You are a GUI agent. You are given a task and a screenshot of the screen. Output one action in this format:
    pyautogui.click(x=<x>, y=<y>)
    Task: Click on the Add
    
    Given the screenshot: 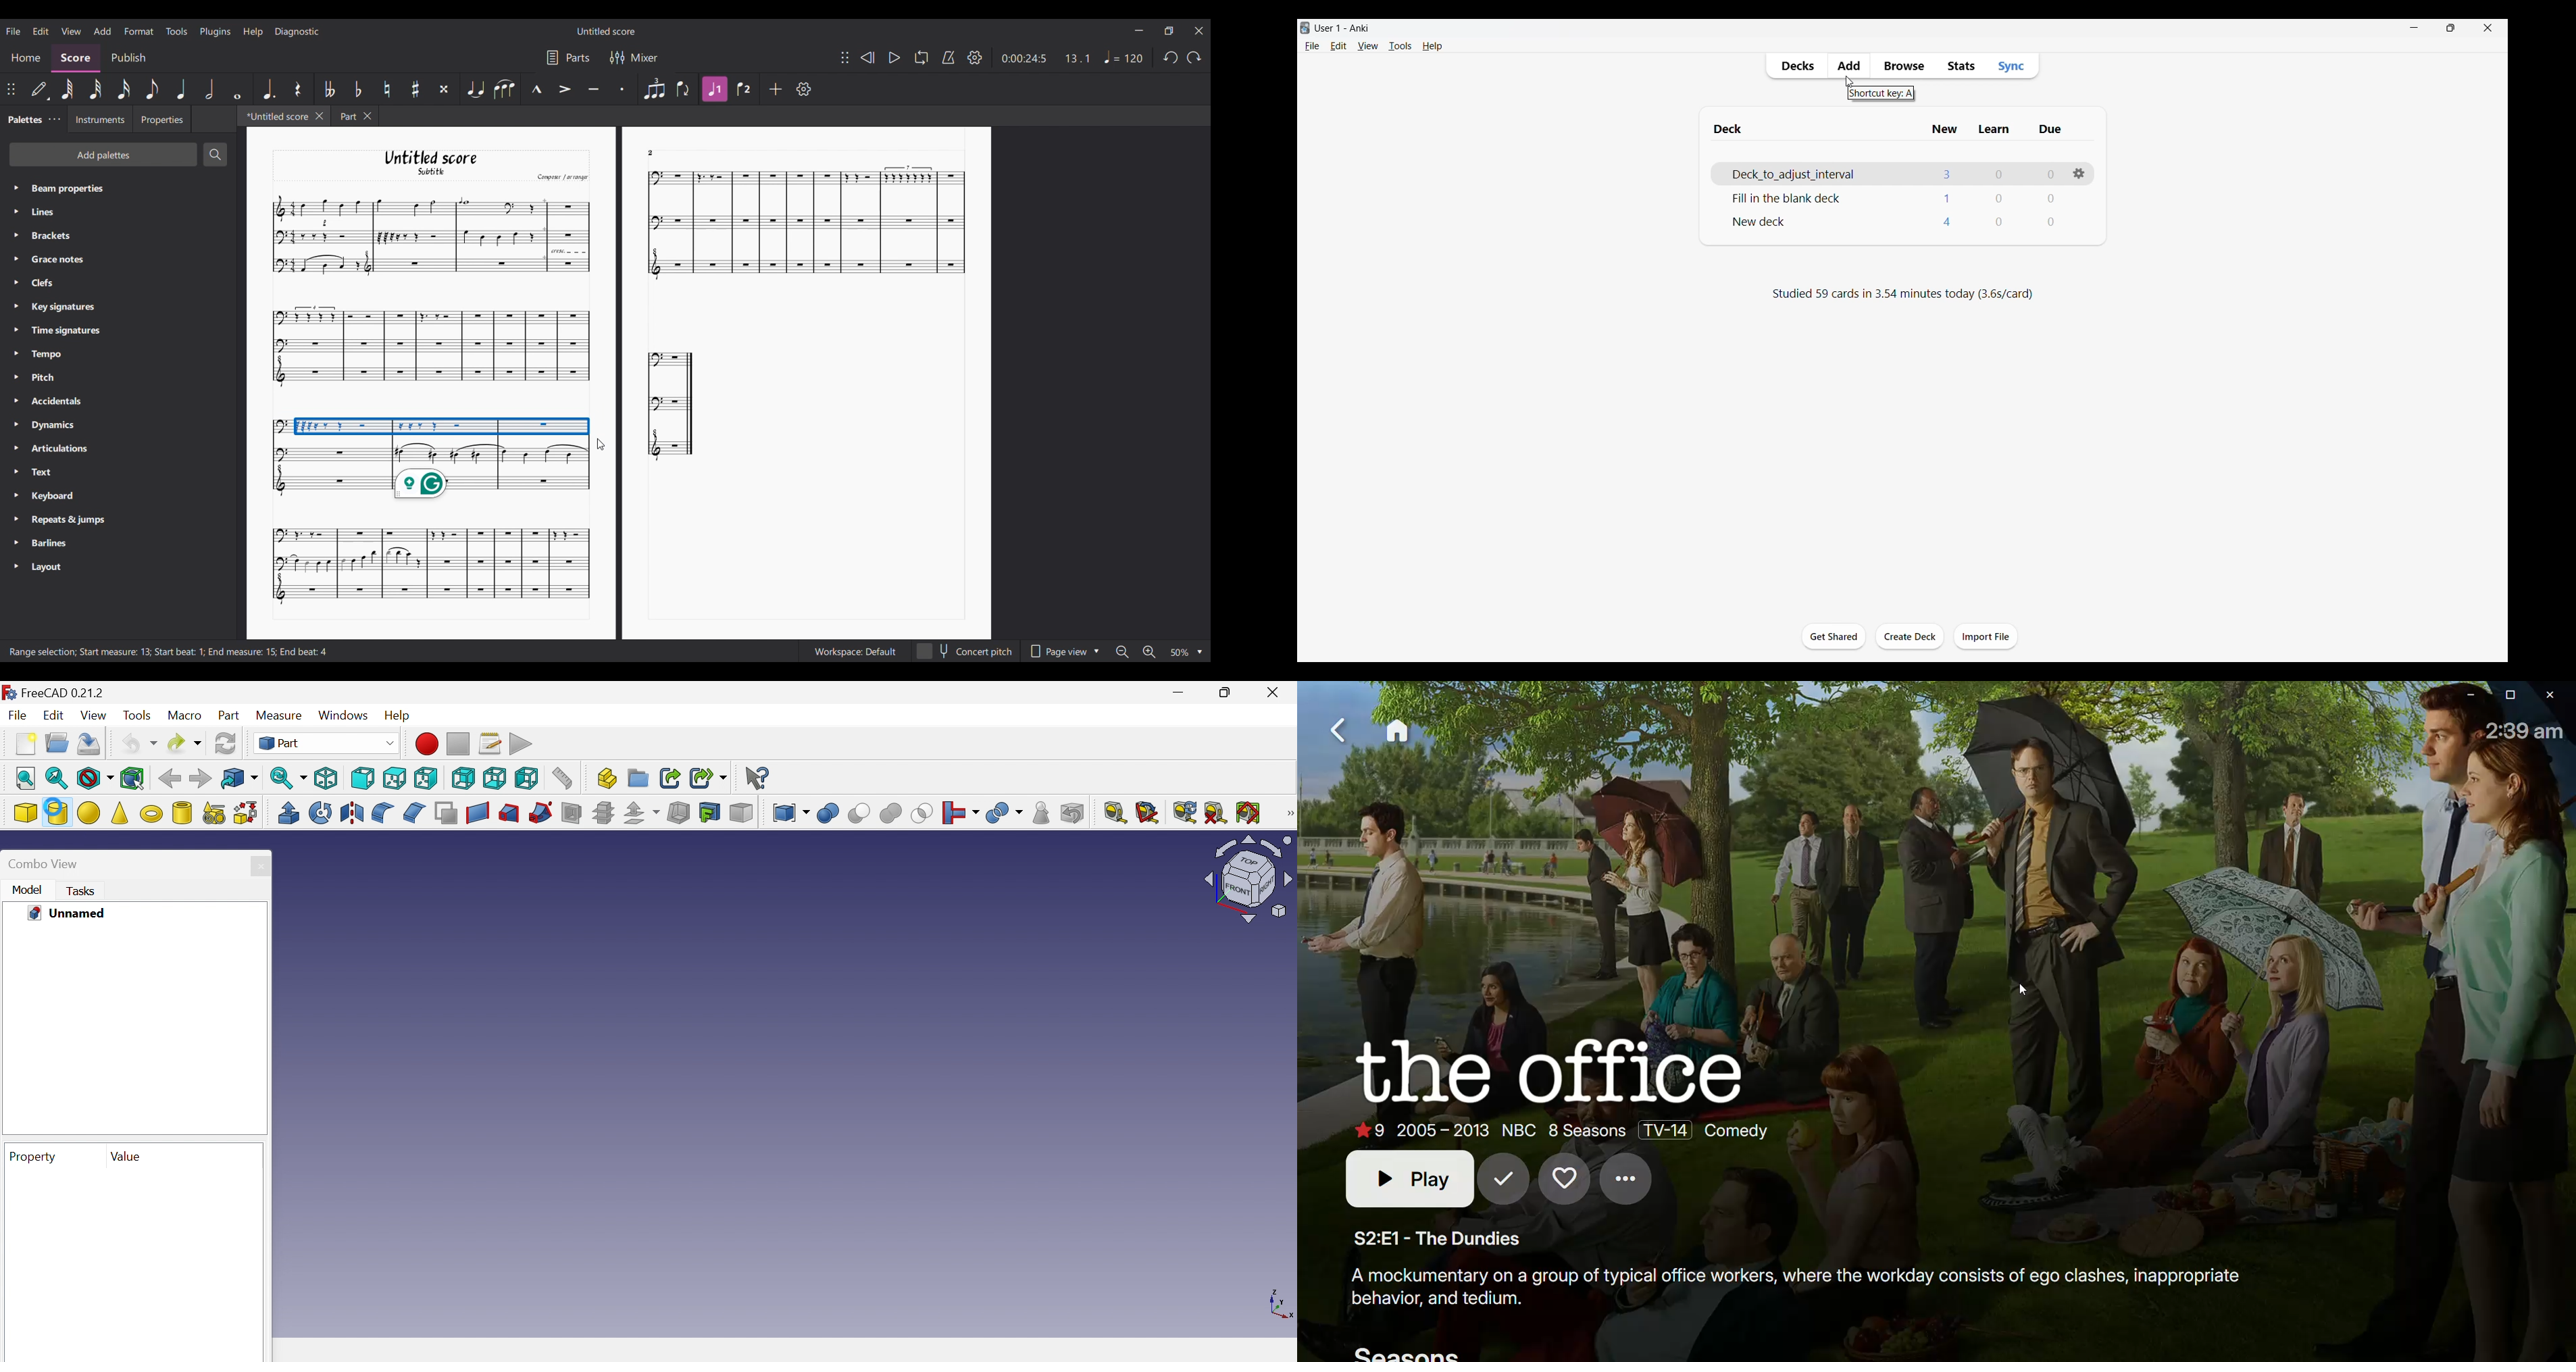 What is the action you would take?
    pyautogui.click(x=776, y=89)
    